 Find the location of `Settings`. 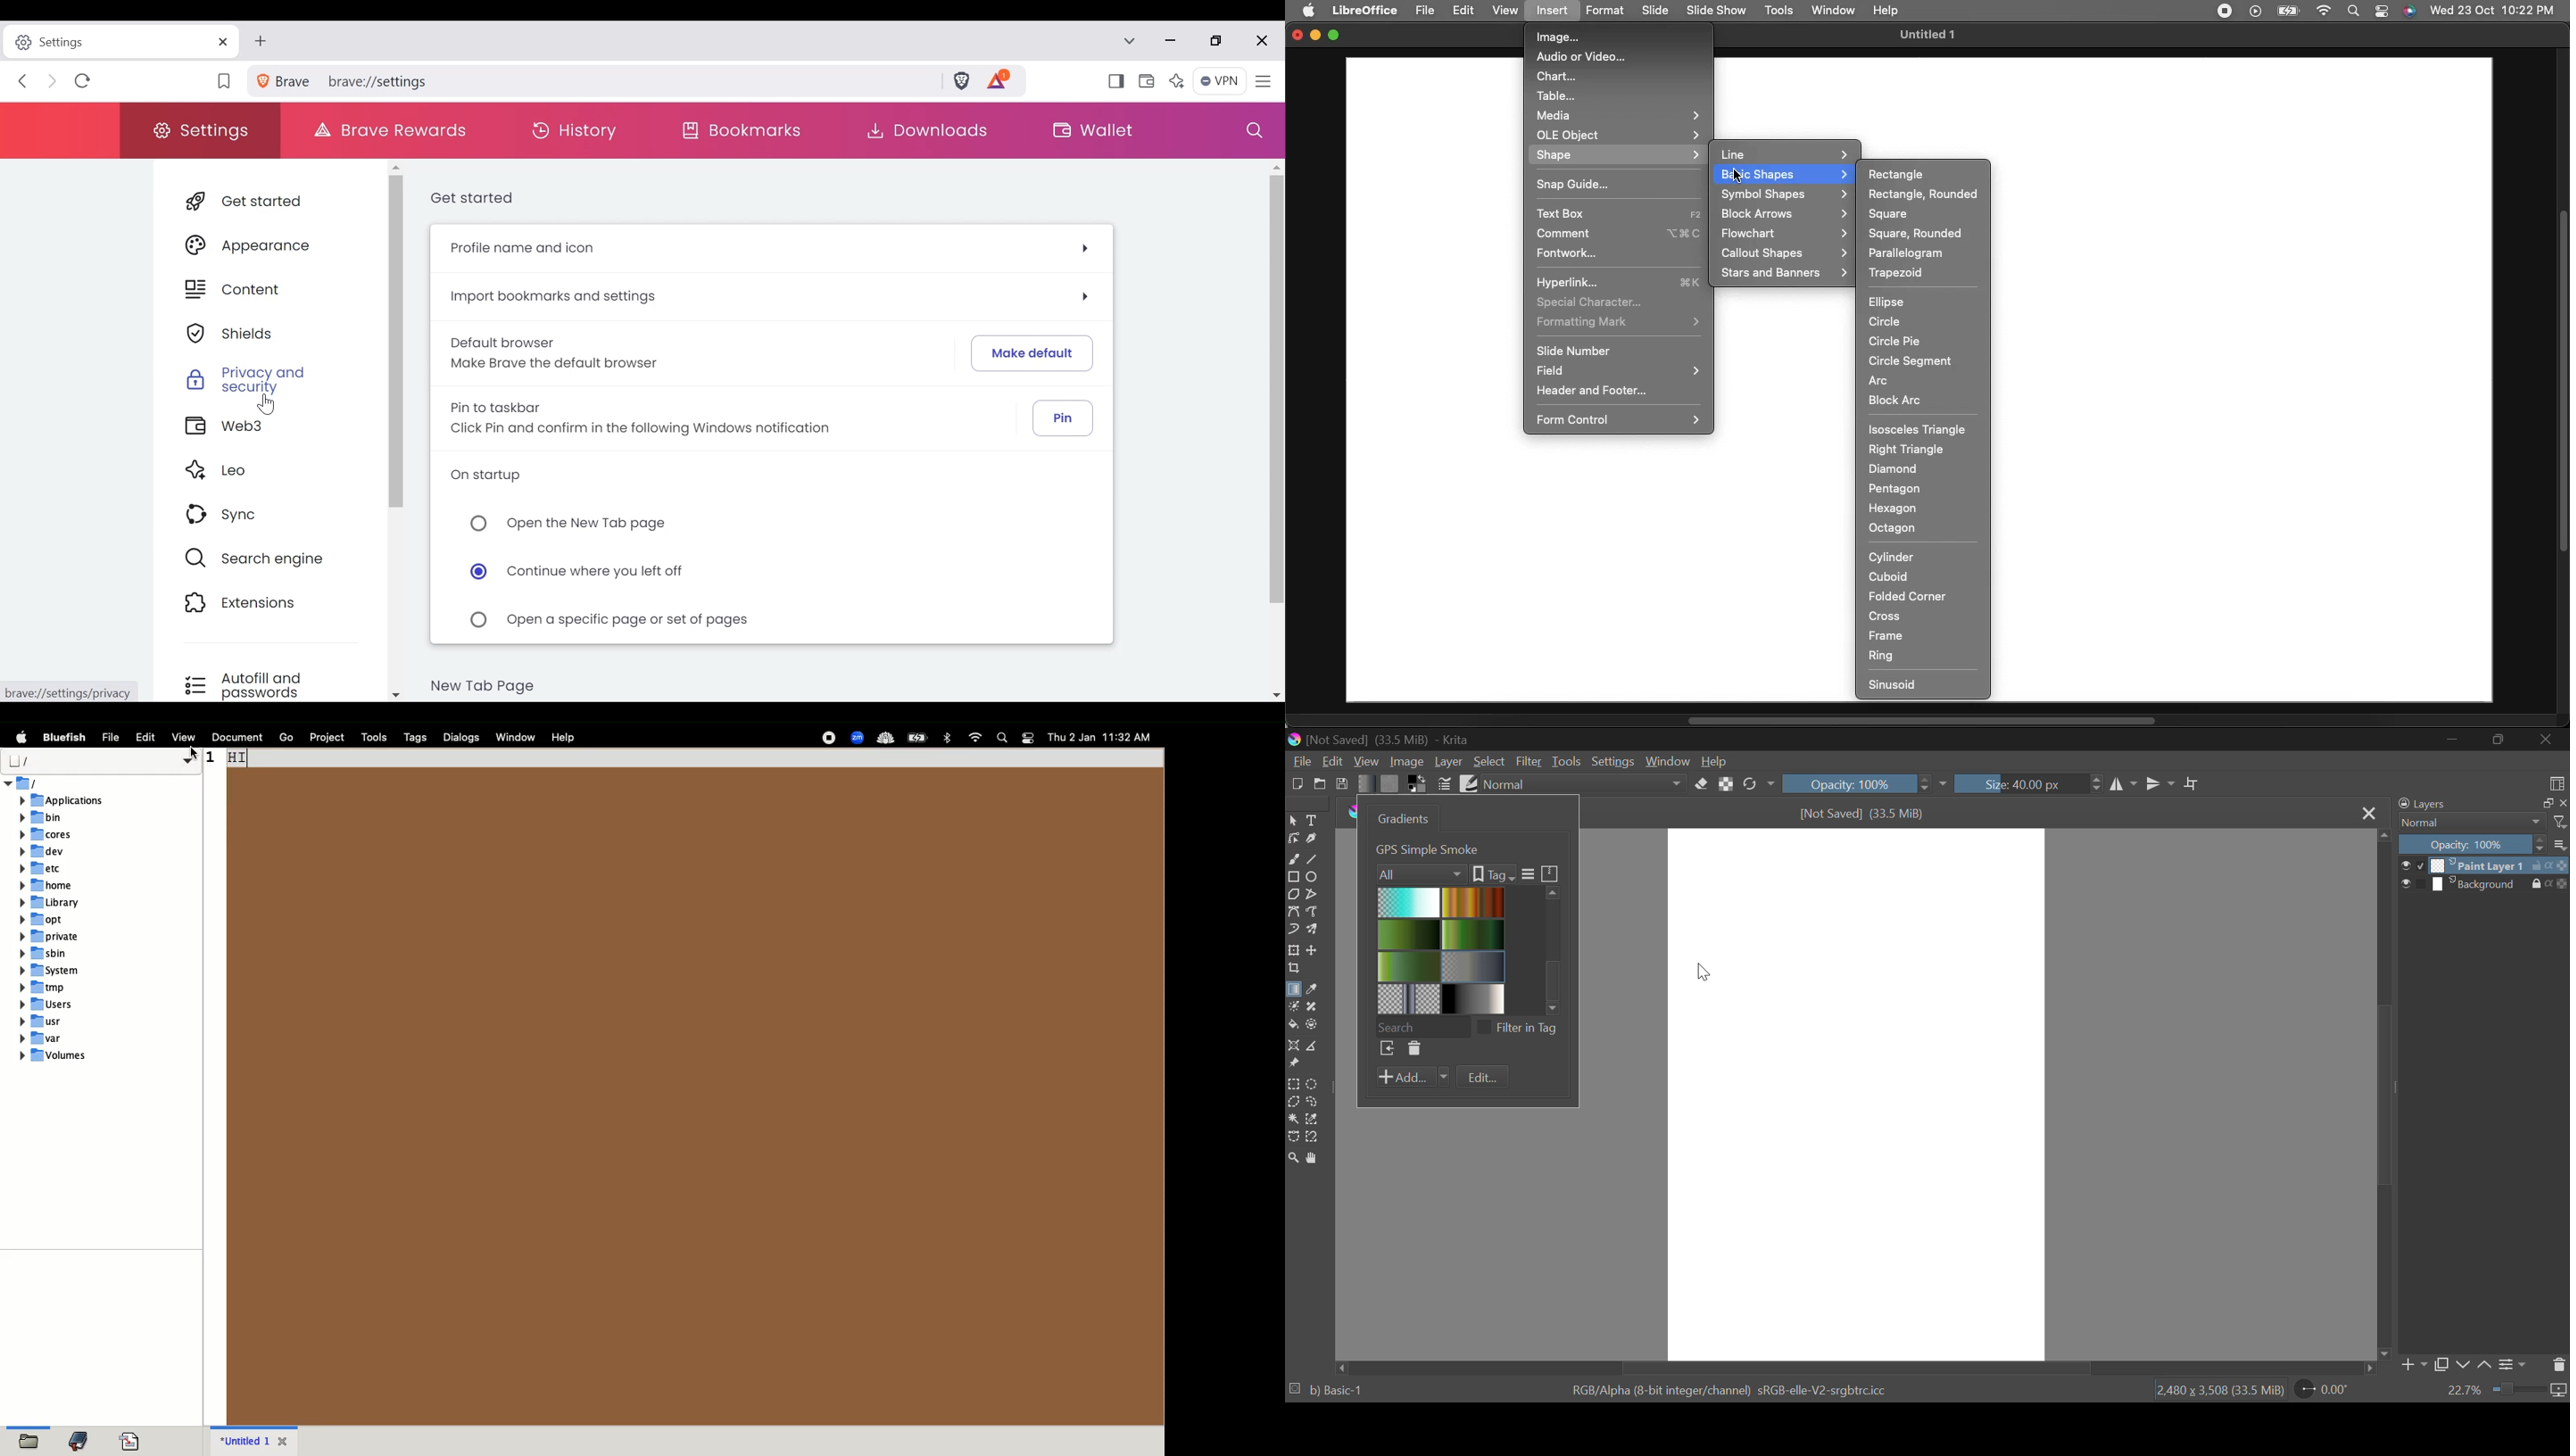

Settings is located at coordinates (1612, 761).